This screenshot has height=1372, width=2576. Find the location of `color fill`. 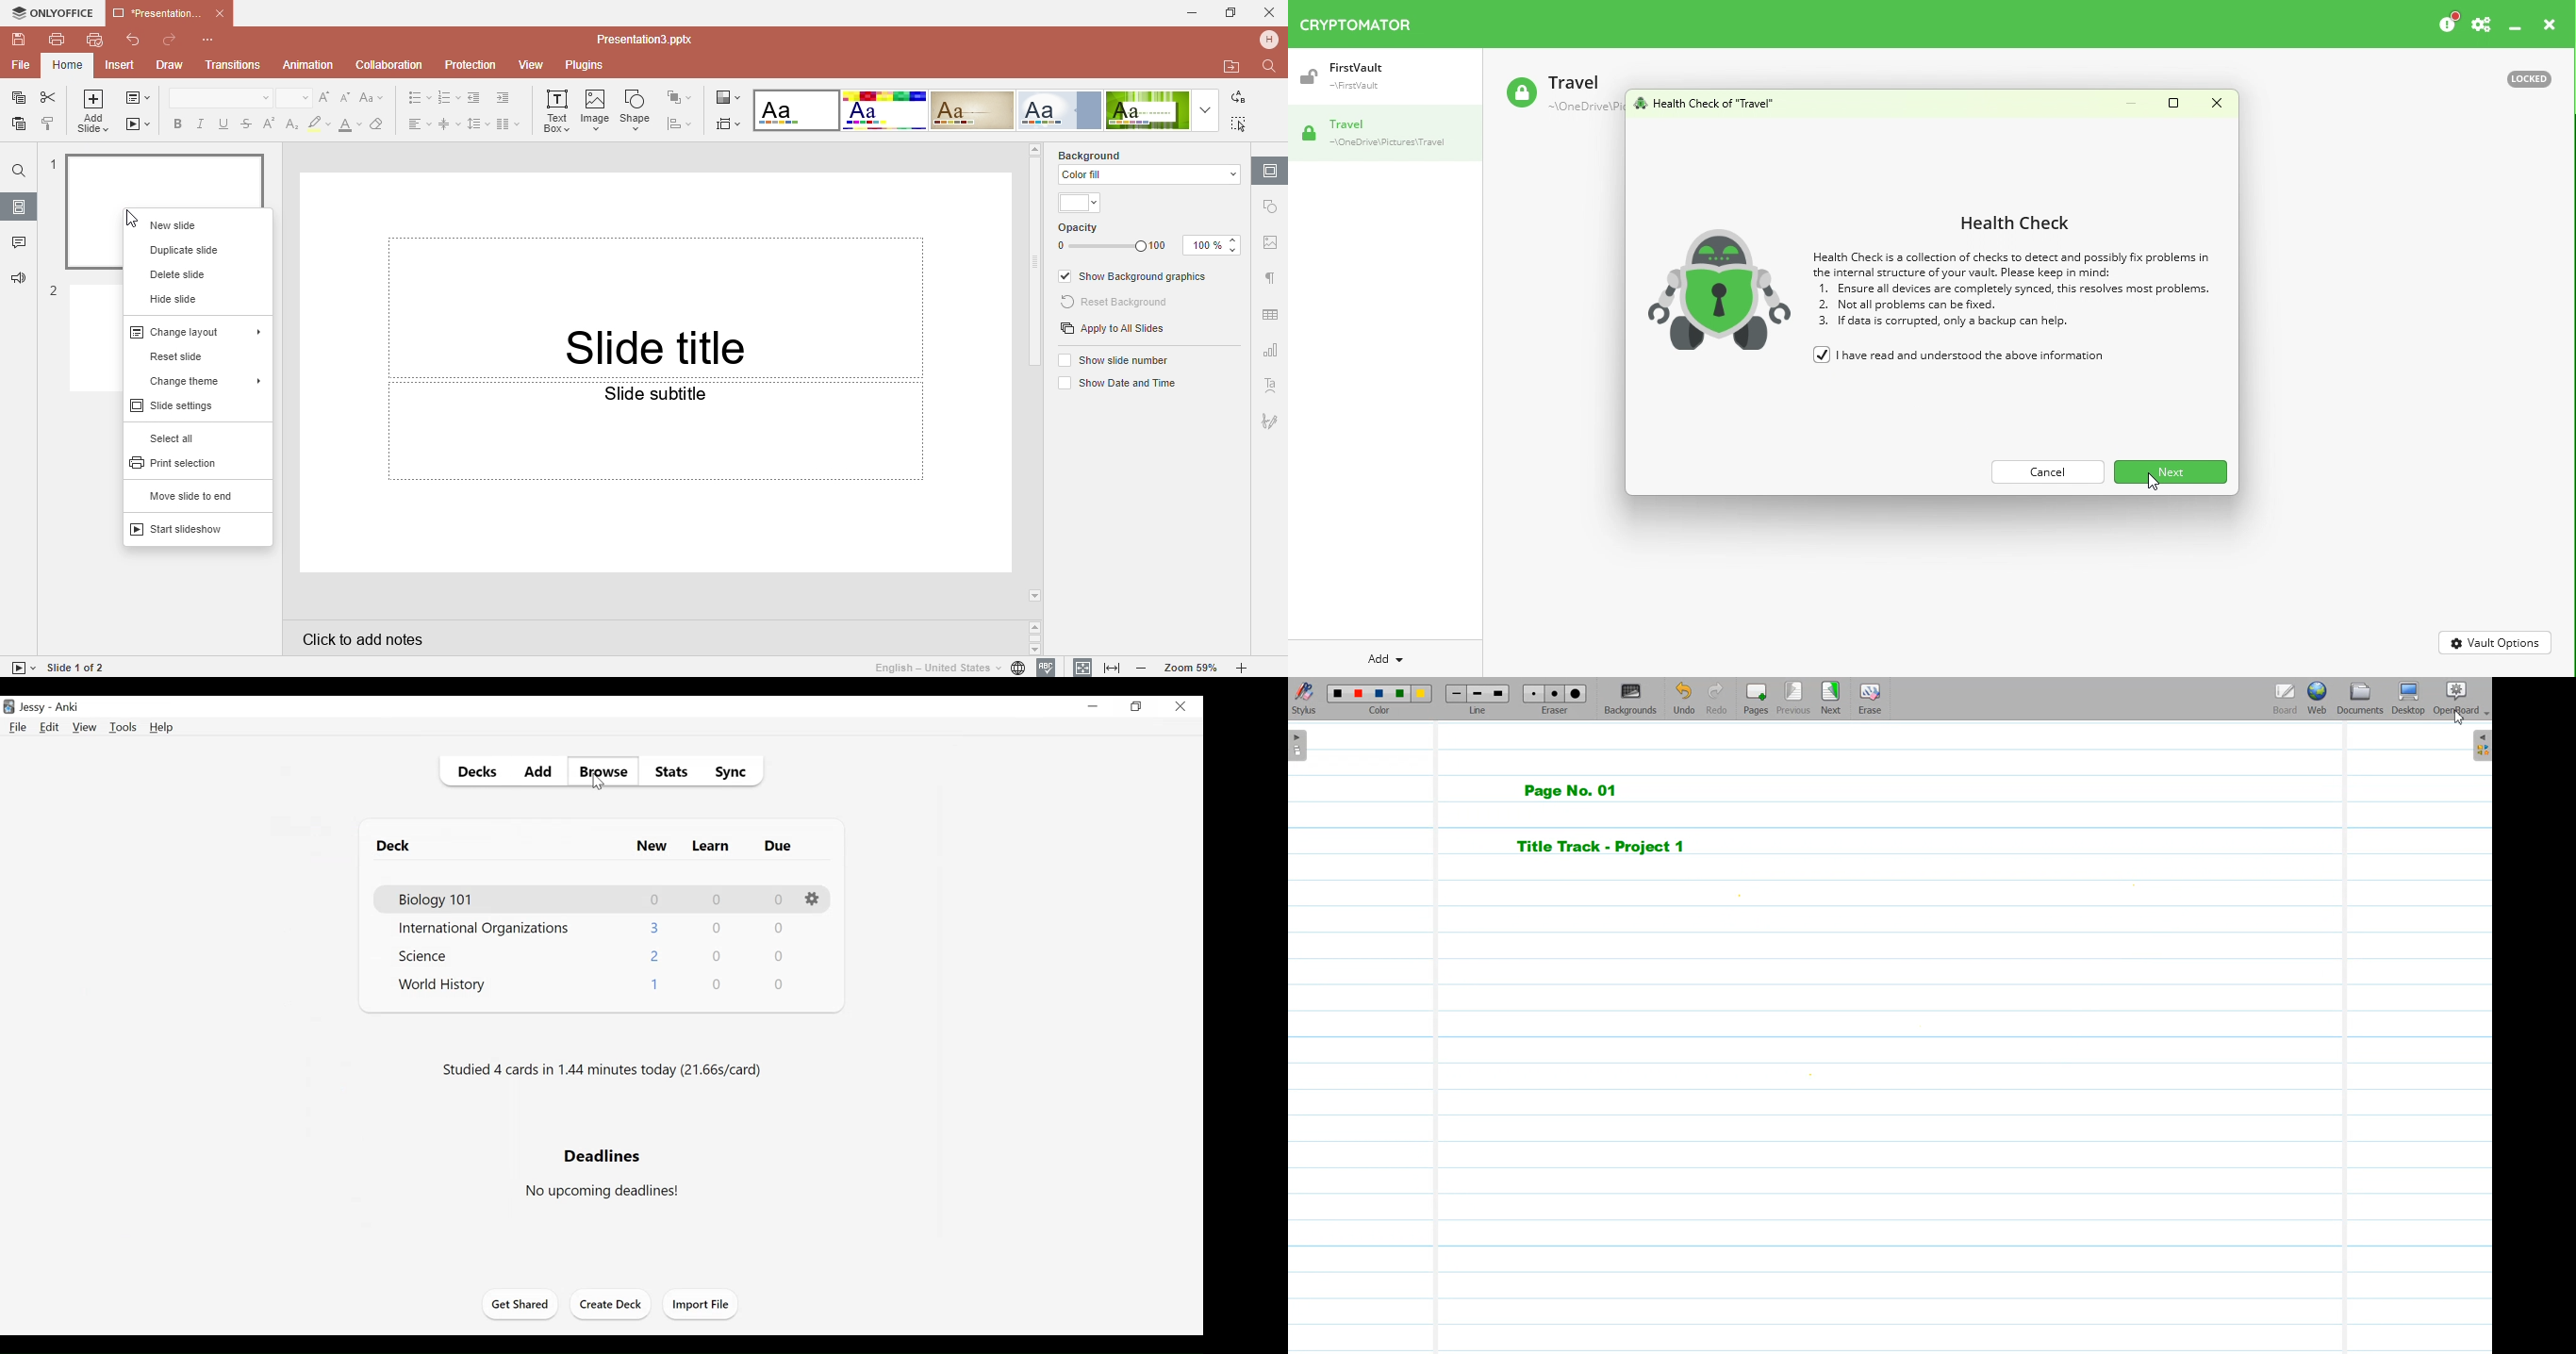

color fill is located at coordinates (1147, 174).